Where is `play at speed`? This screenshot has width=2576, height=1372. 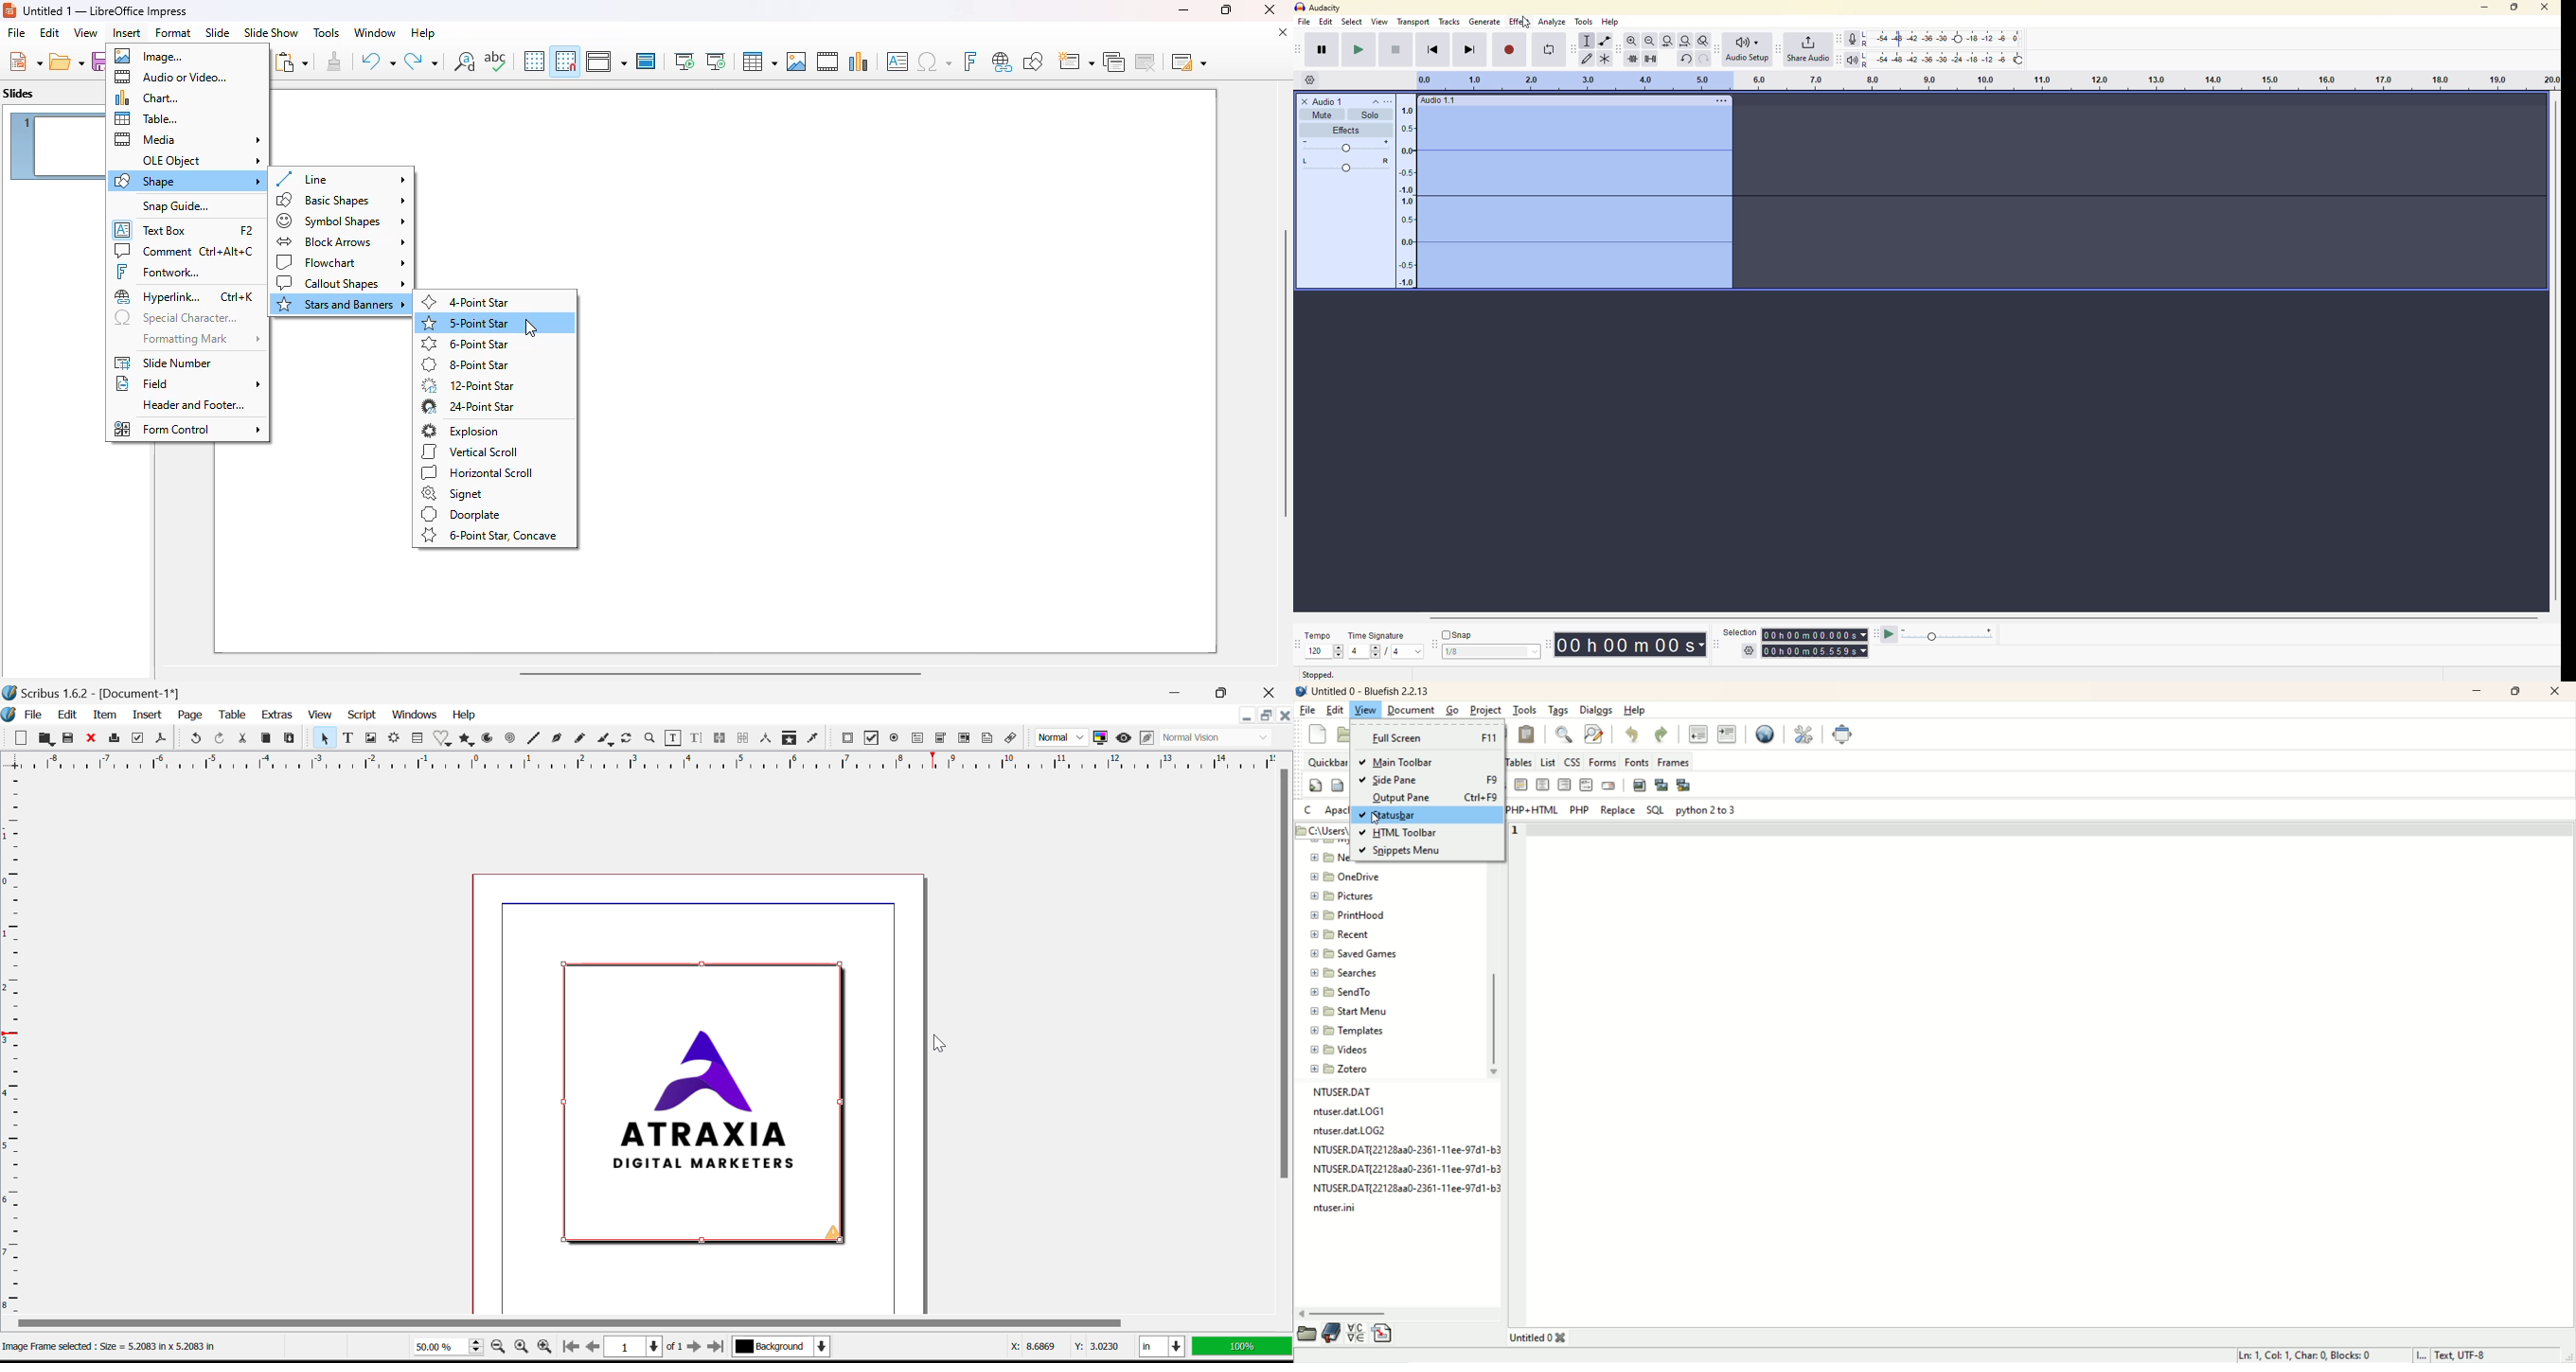 play at speed is located at coordinates (1890, 634).